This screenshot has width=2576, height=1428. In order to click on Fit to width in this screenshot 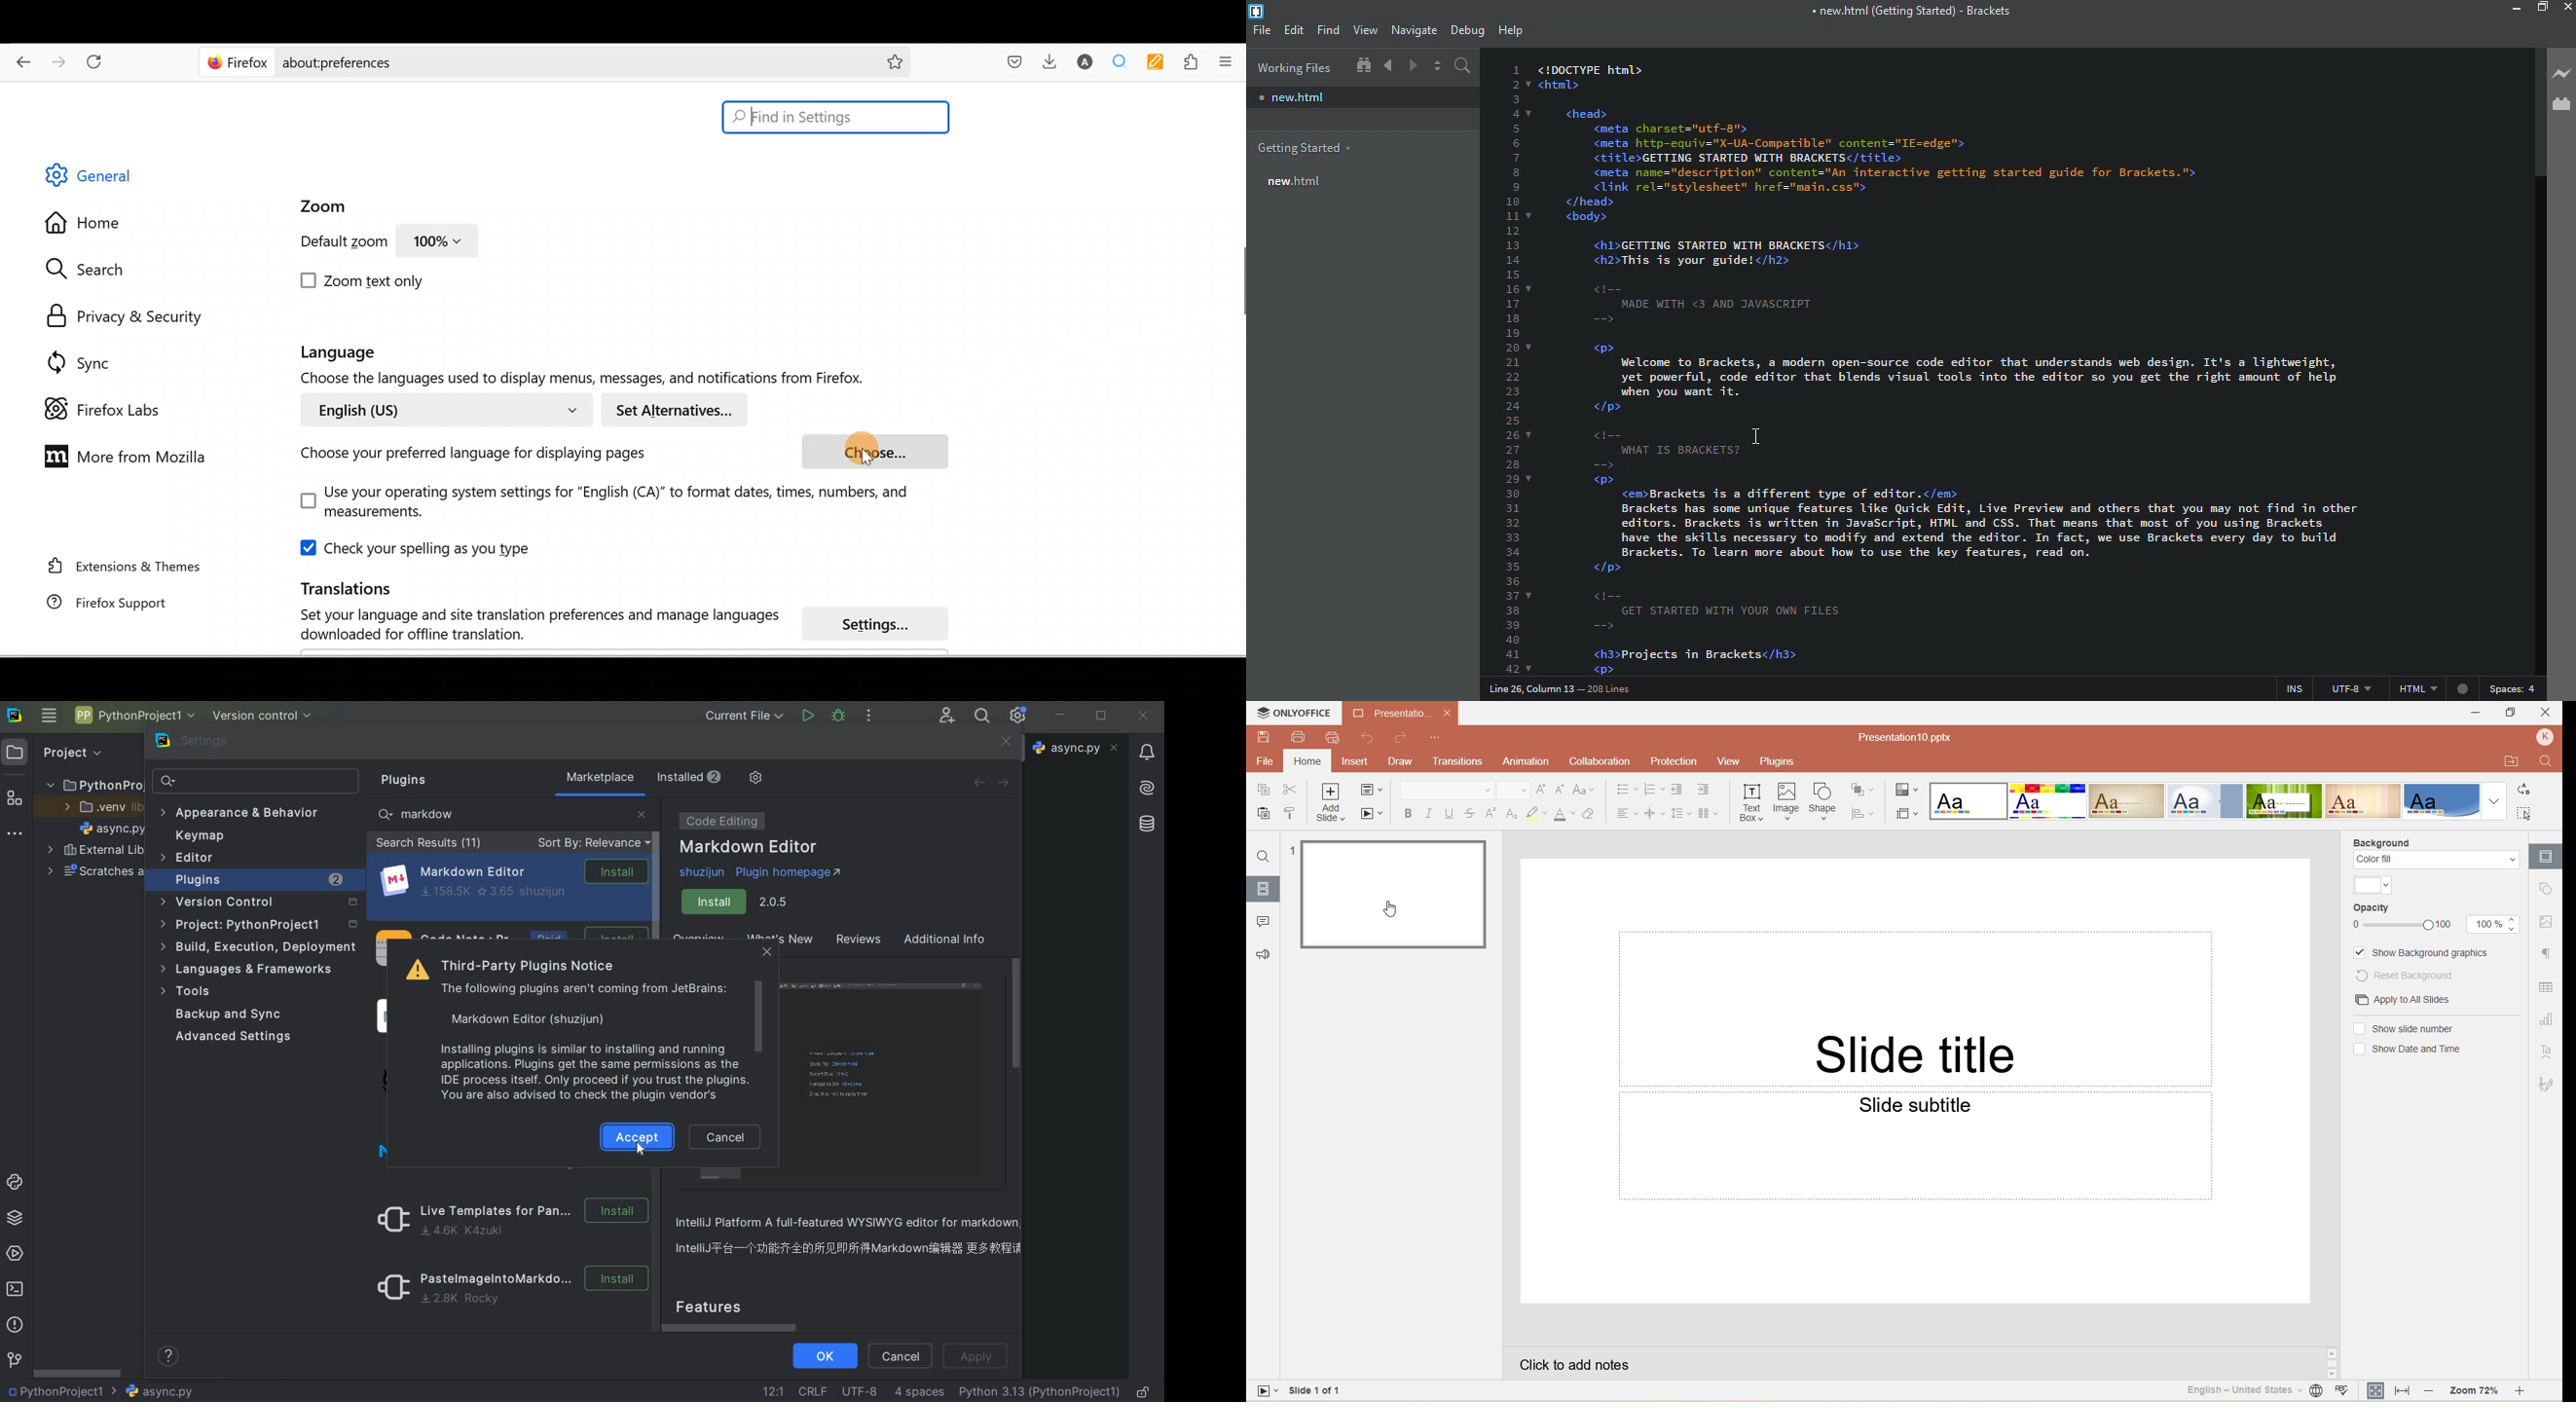, I will do `click(2403, 1391)`.